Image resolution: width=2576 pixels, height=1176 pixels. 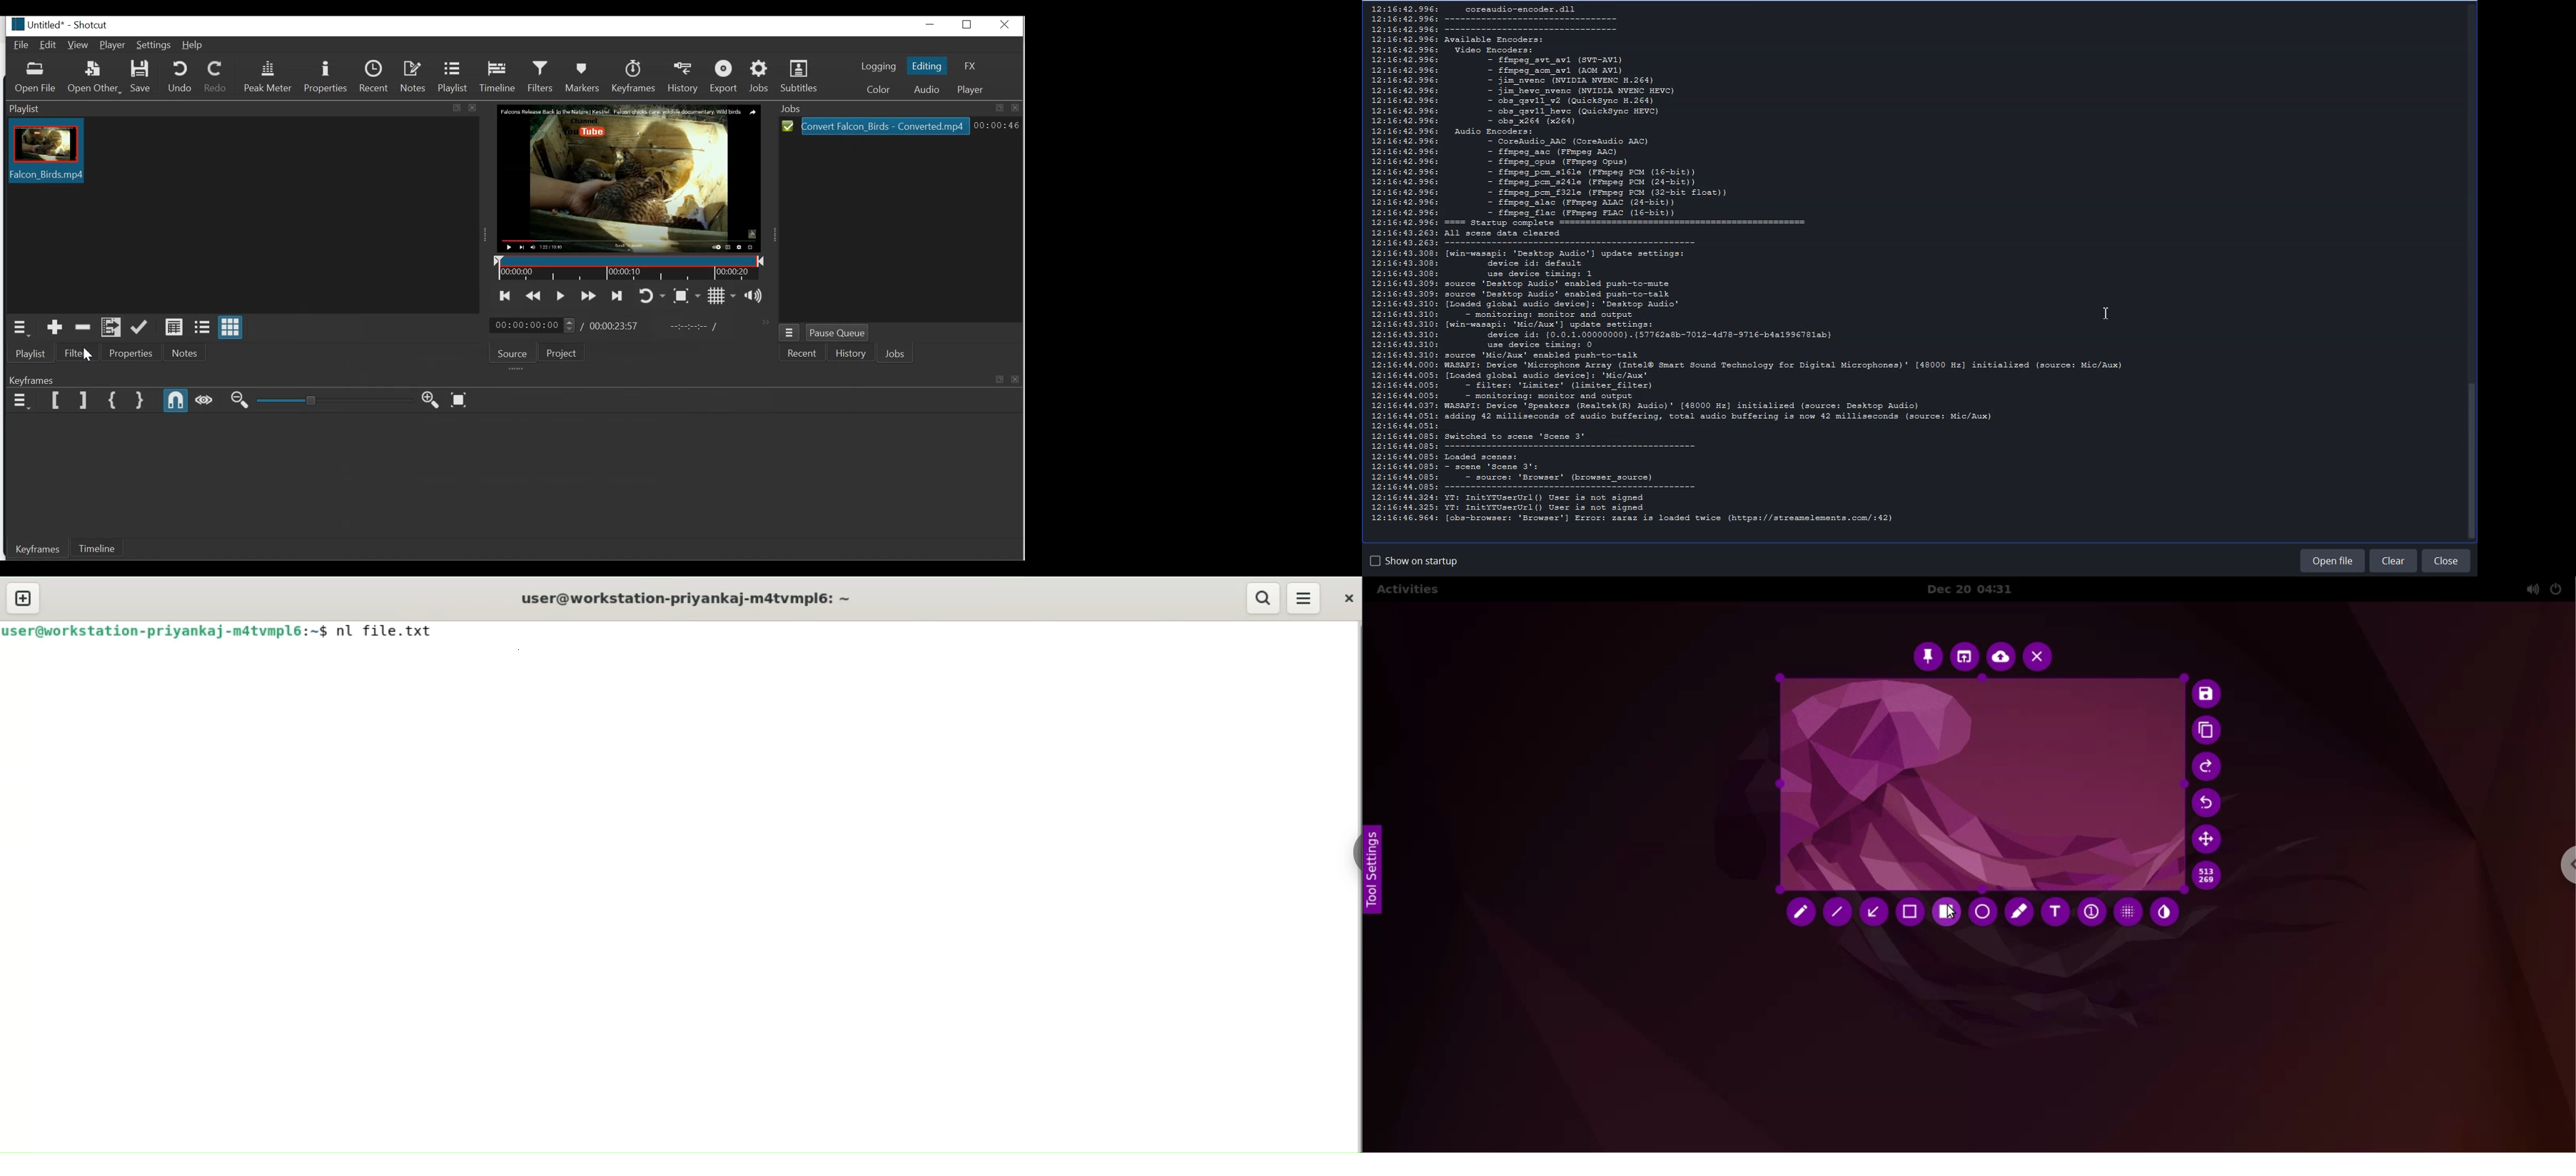 I want to click on Playlist menu, so click(x=21, y=328).